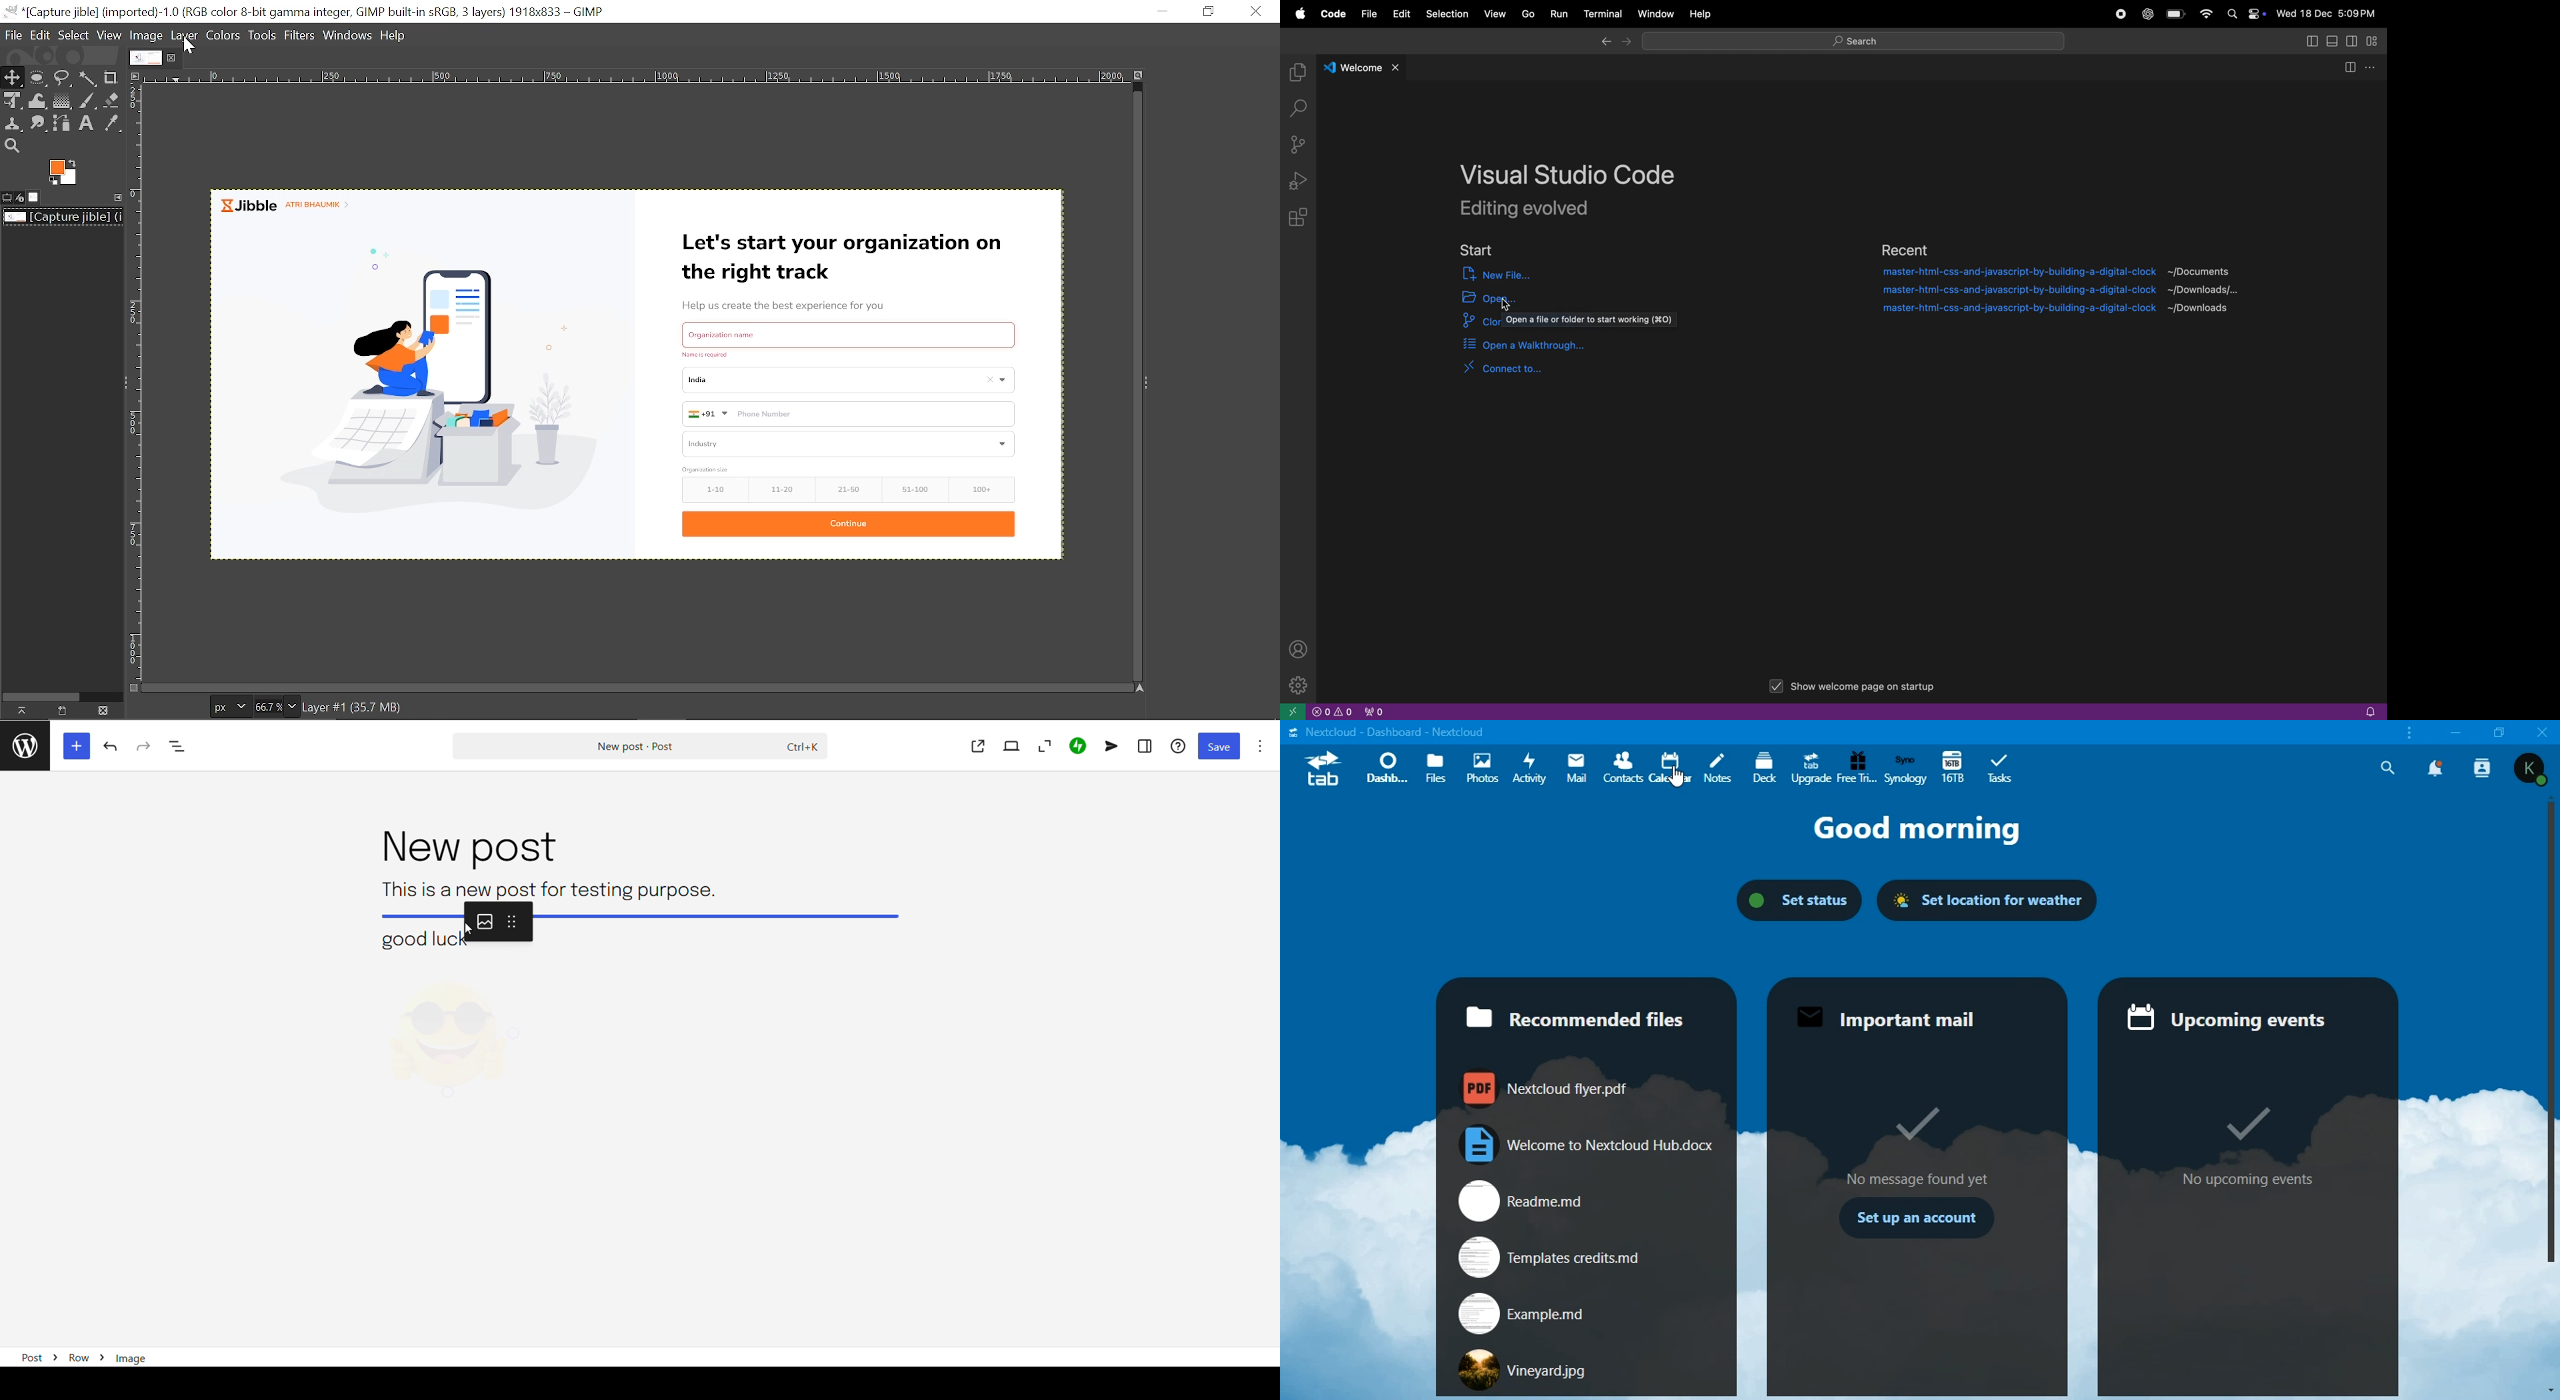  What do you see at coordinates (1812, 767) in the screenshot?
I see `upgrade` at bounding box center [1812, 767].